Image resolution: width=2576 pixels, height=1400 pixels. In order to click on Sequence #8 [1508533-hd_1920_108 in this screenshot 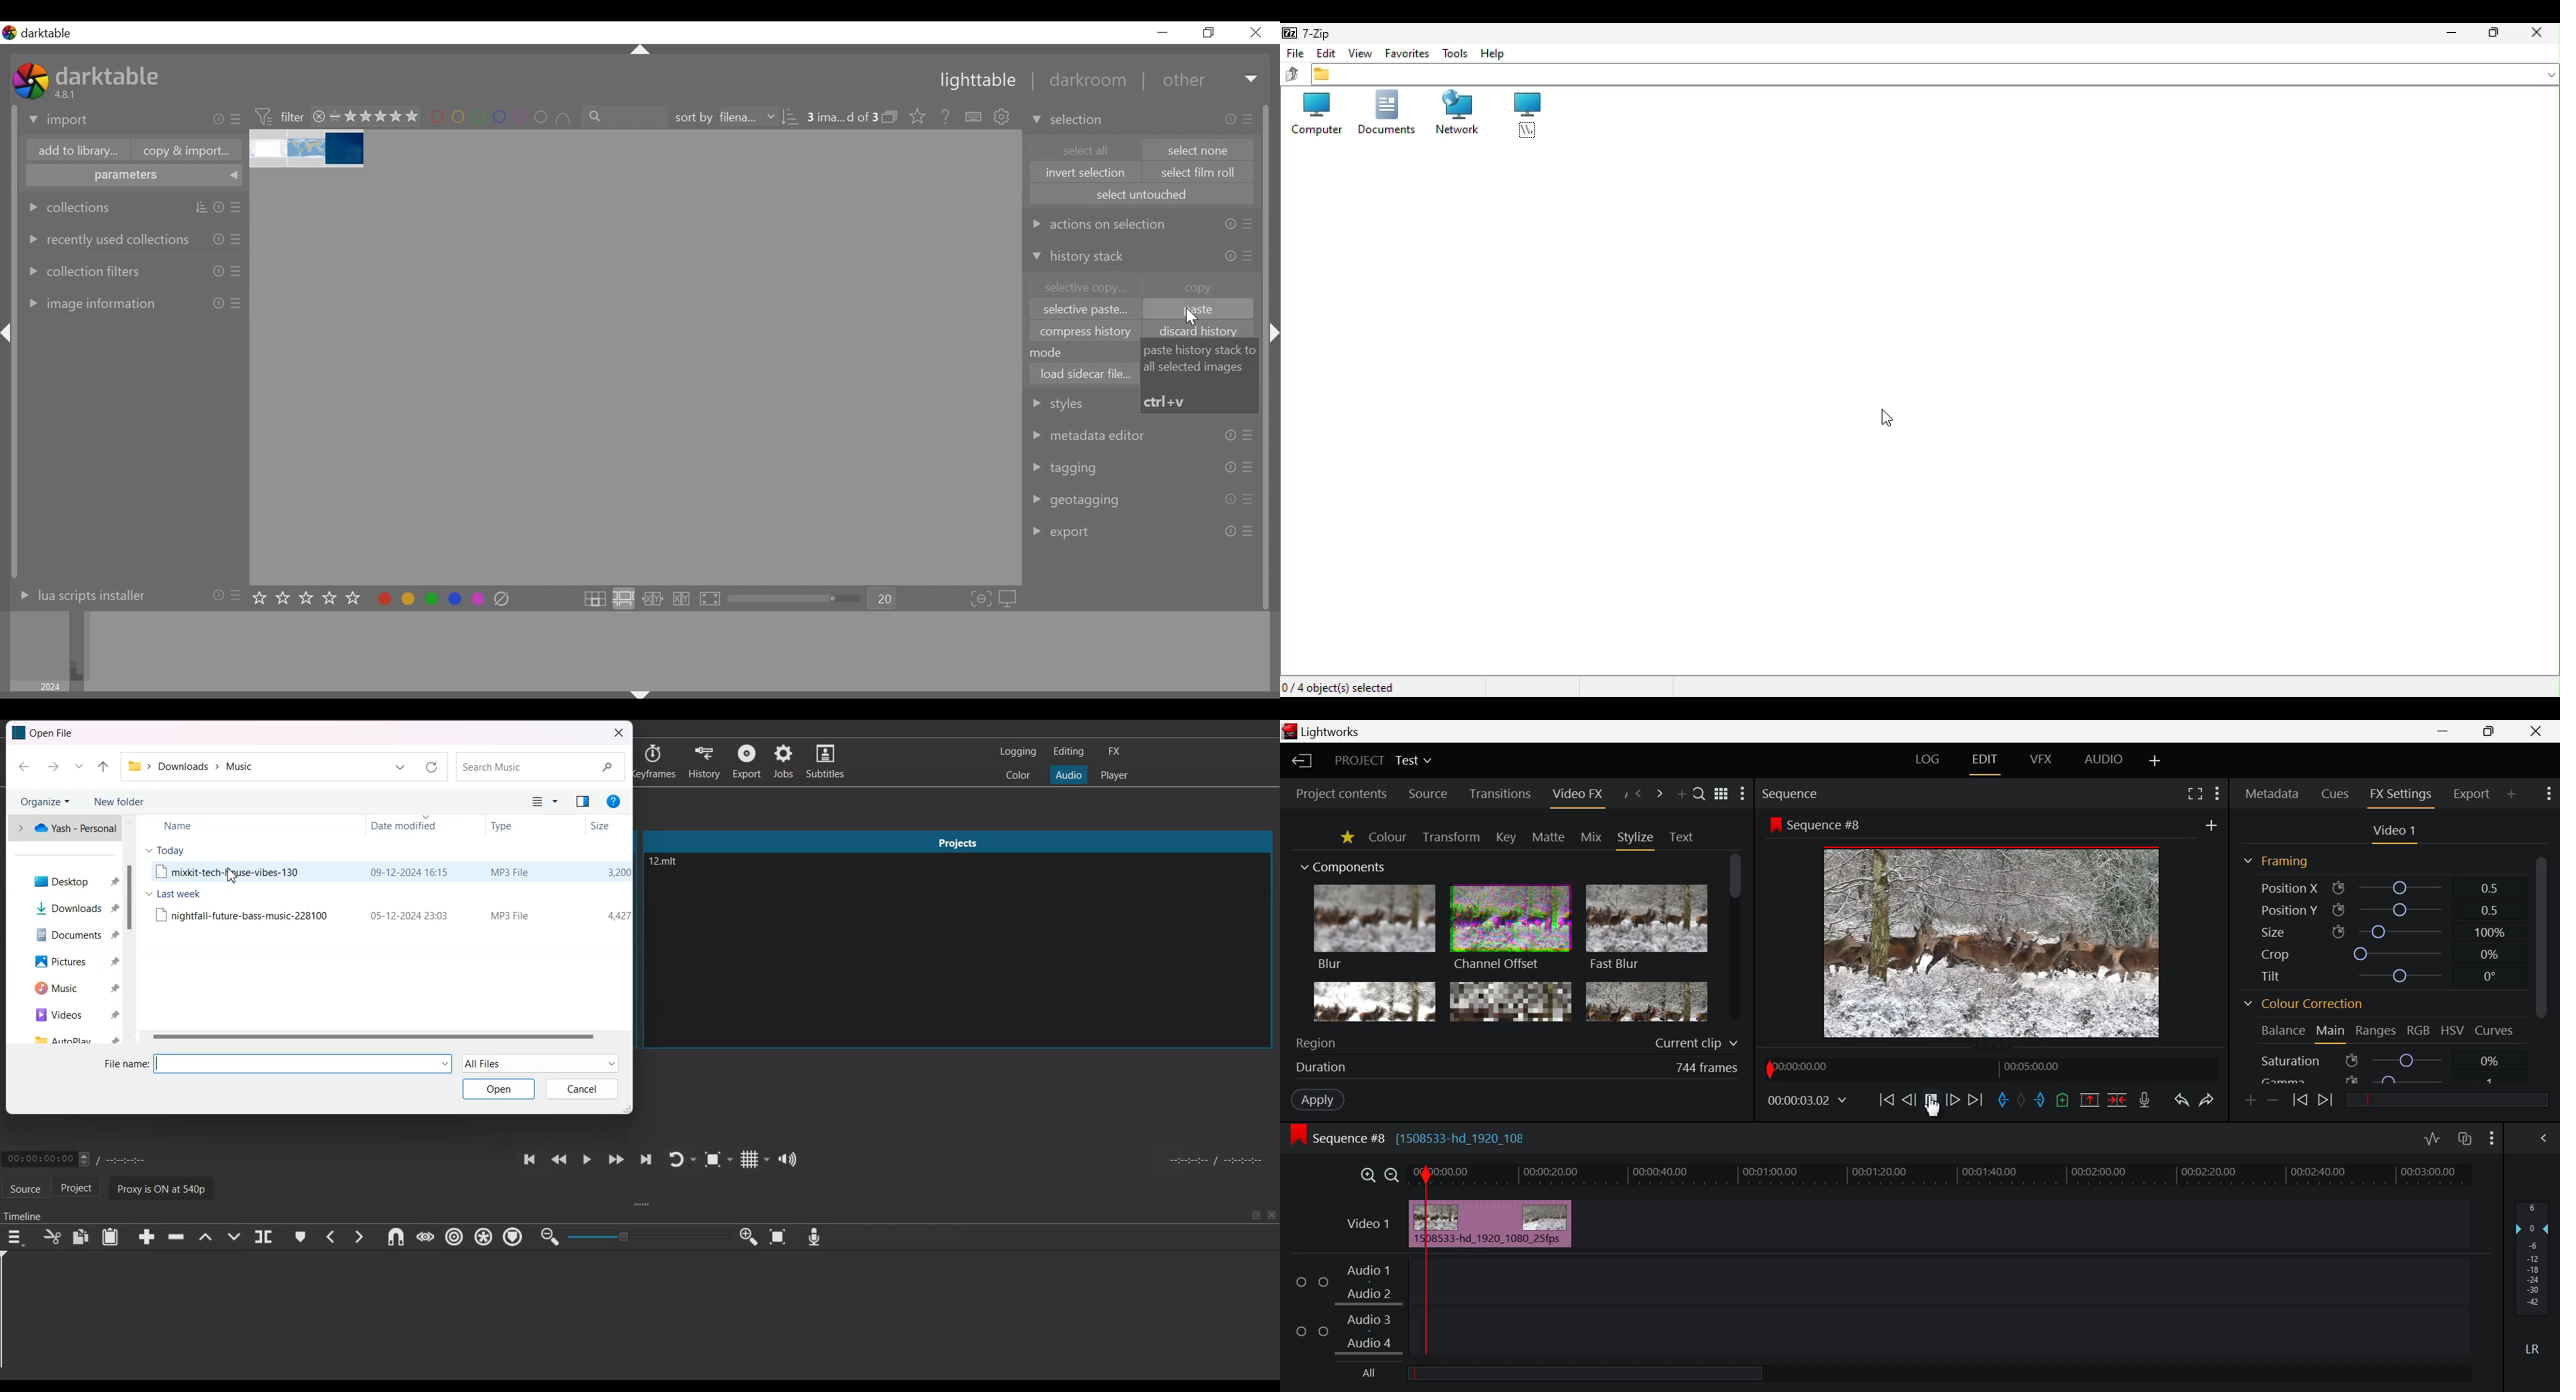, I will do `click(1431, 1137)`.